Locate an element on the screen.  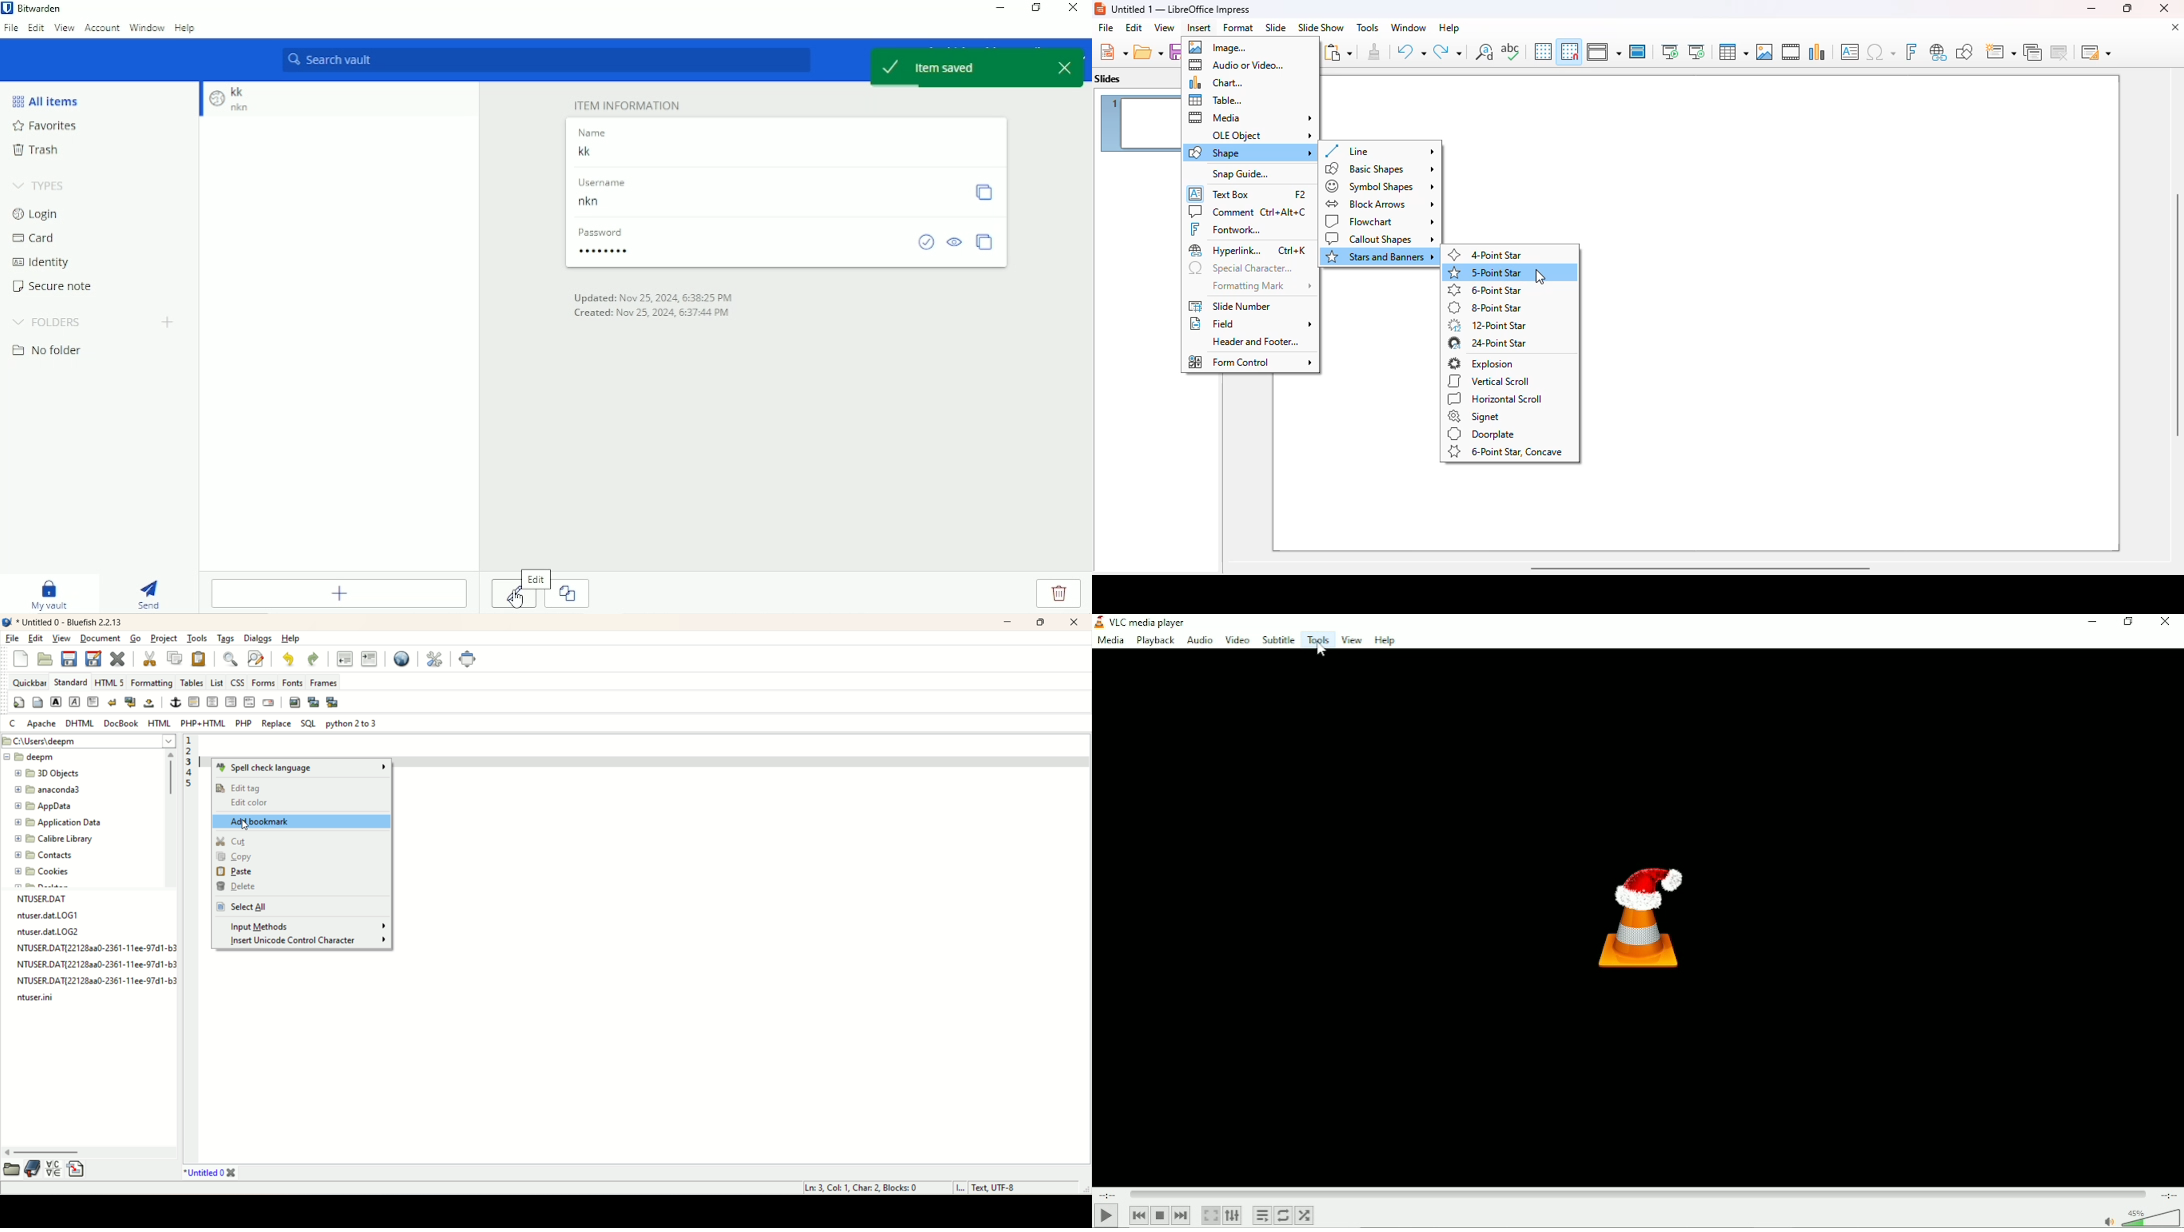
input methods is located at coordinates (309, 926).